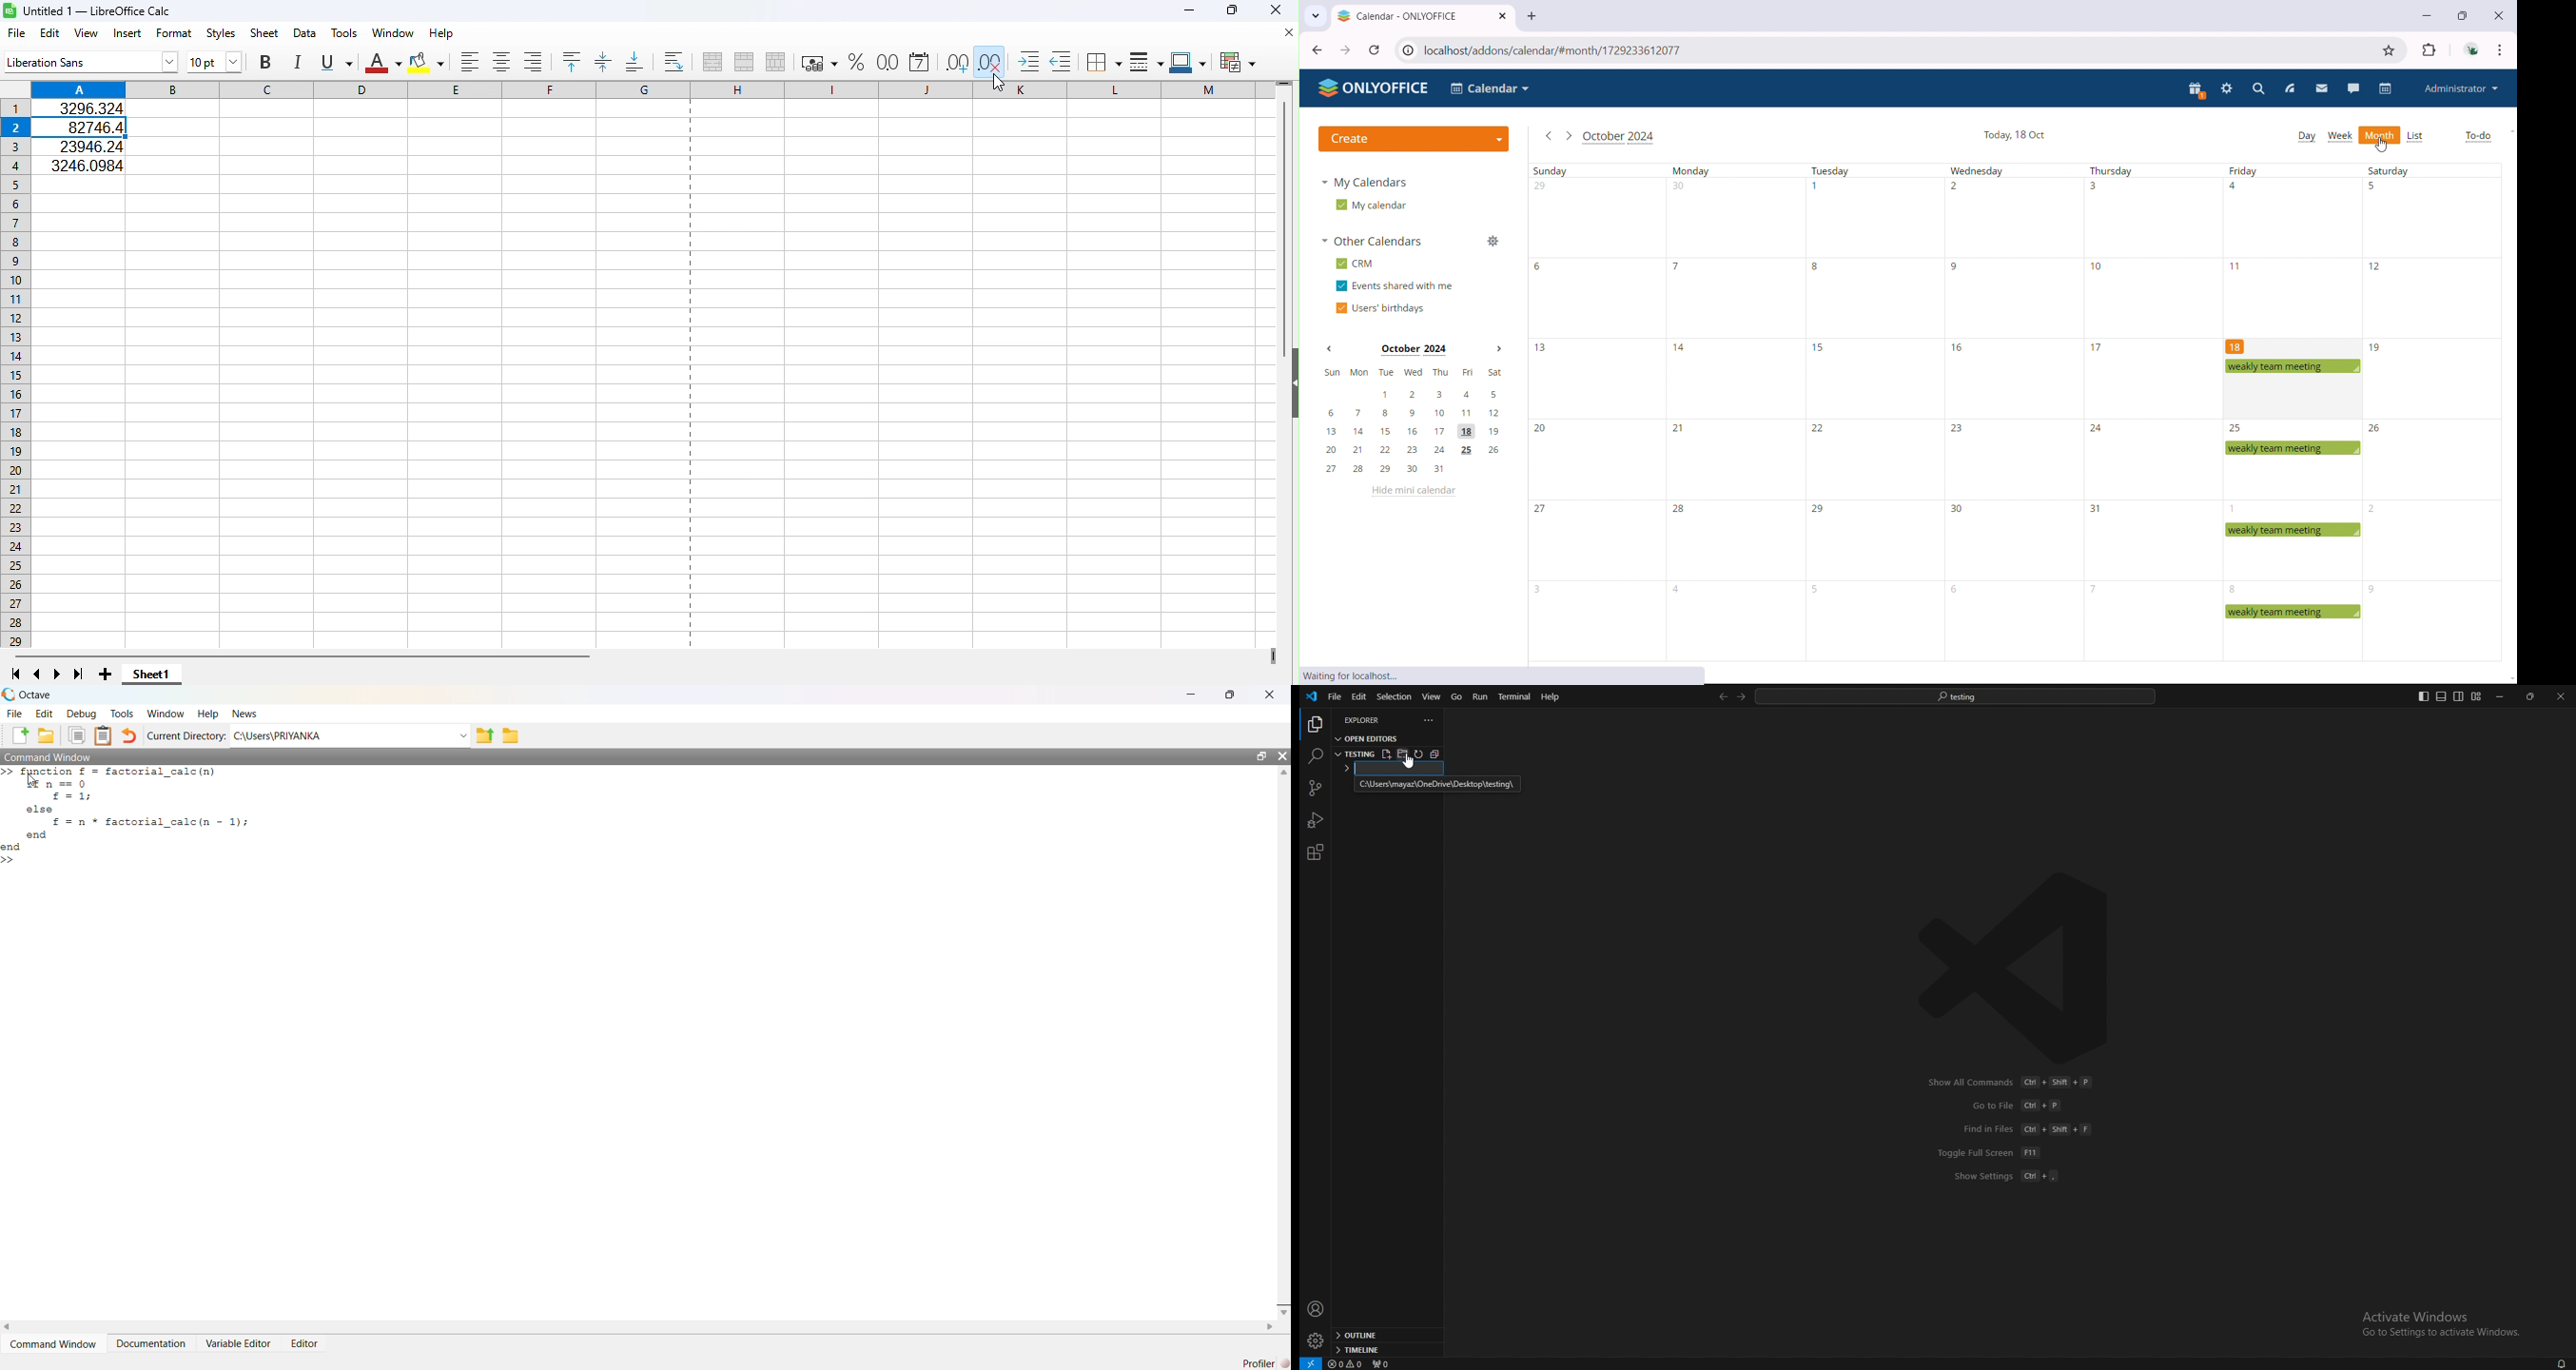 Image resolution: width=2576 pixels, height=1372 pixels. I want to click on Increase indent, so click(1028, 61).